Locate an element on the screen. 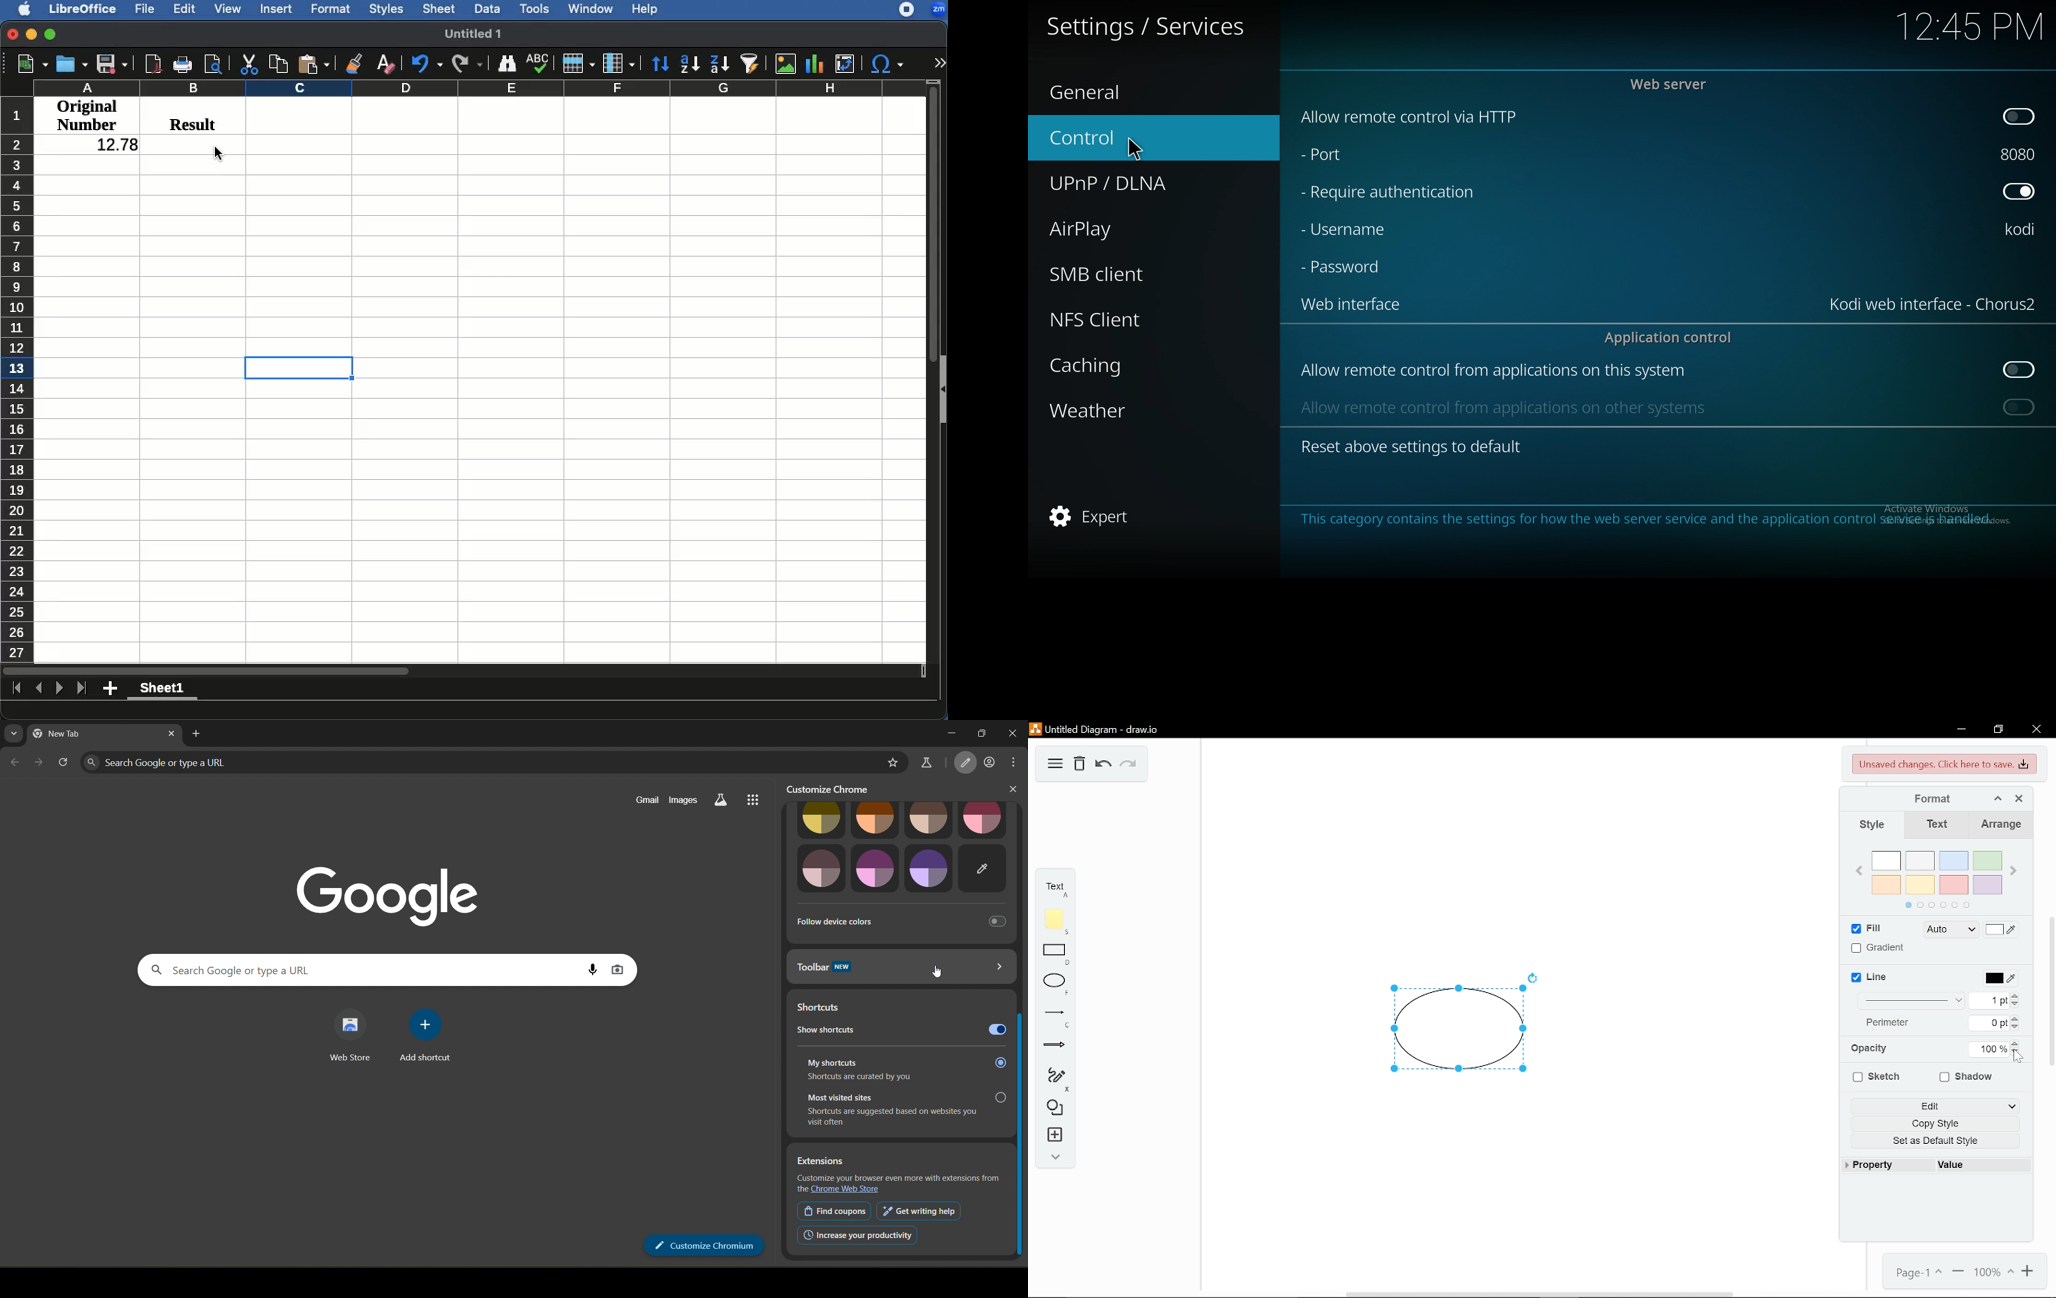 The width and height of the screenshot is (2072, 1316). password is located at coordinates (1346, 266).